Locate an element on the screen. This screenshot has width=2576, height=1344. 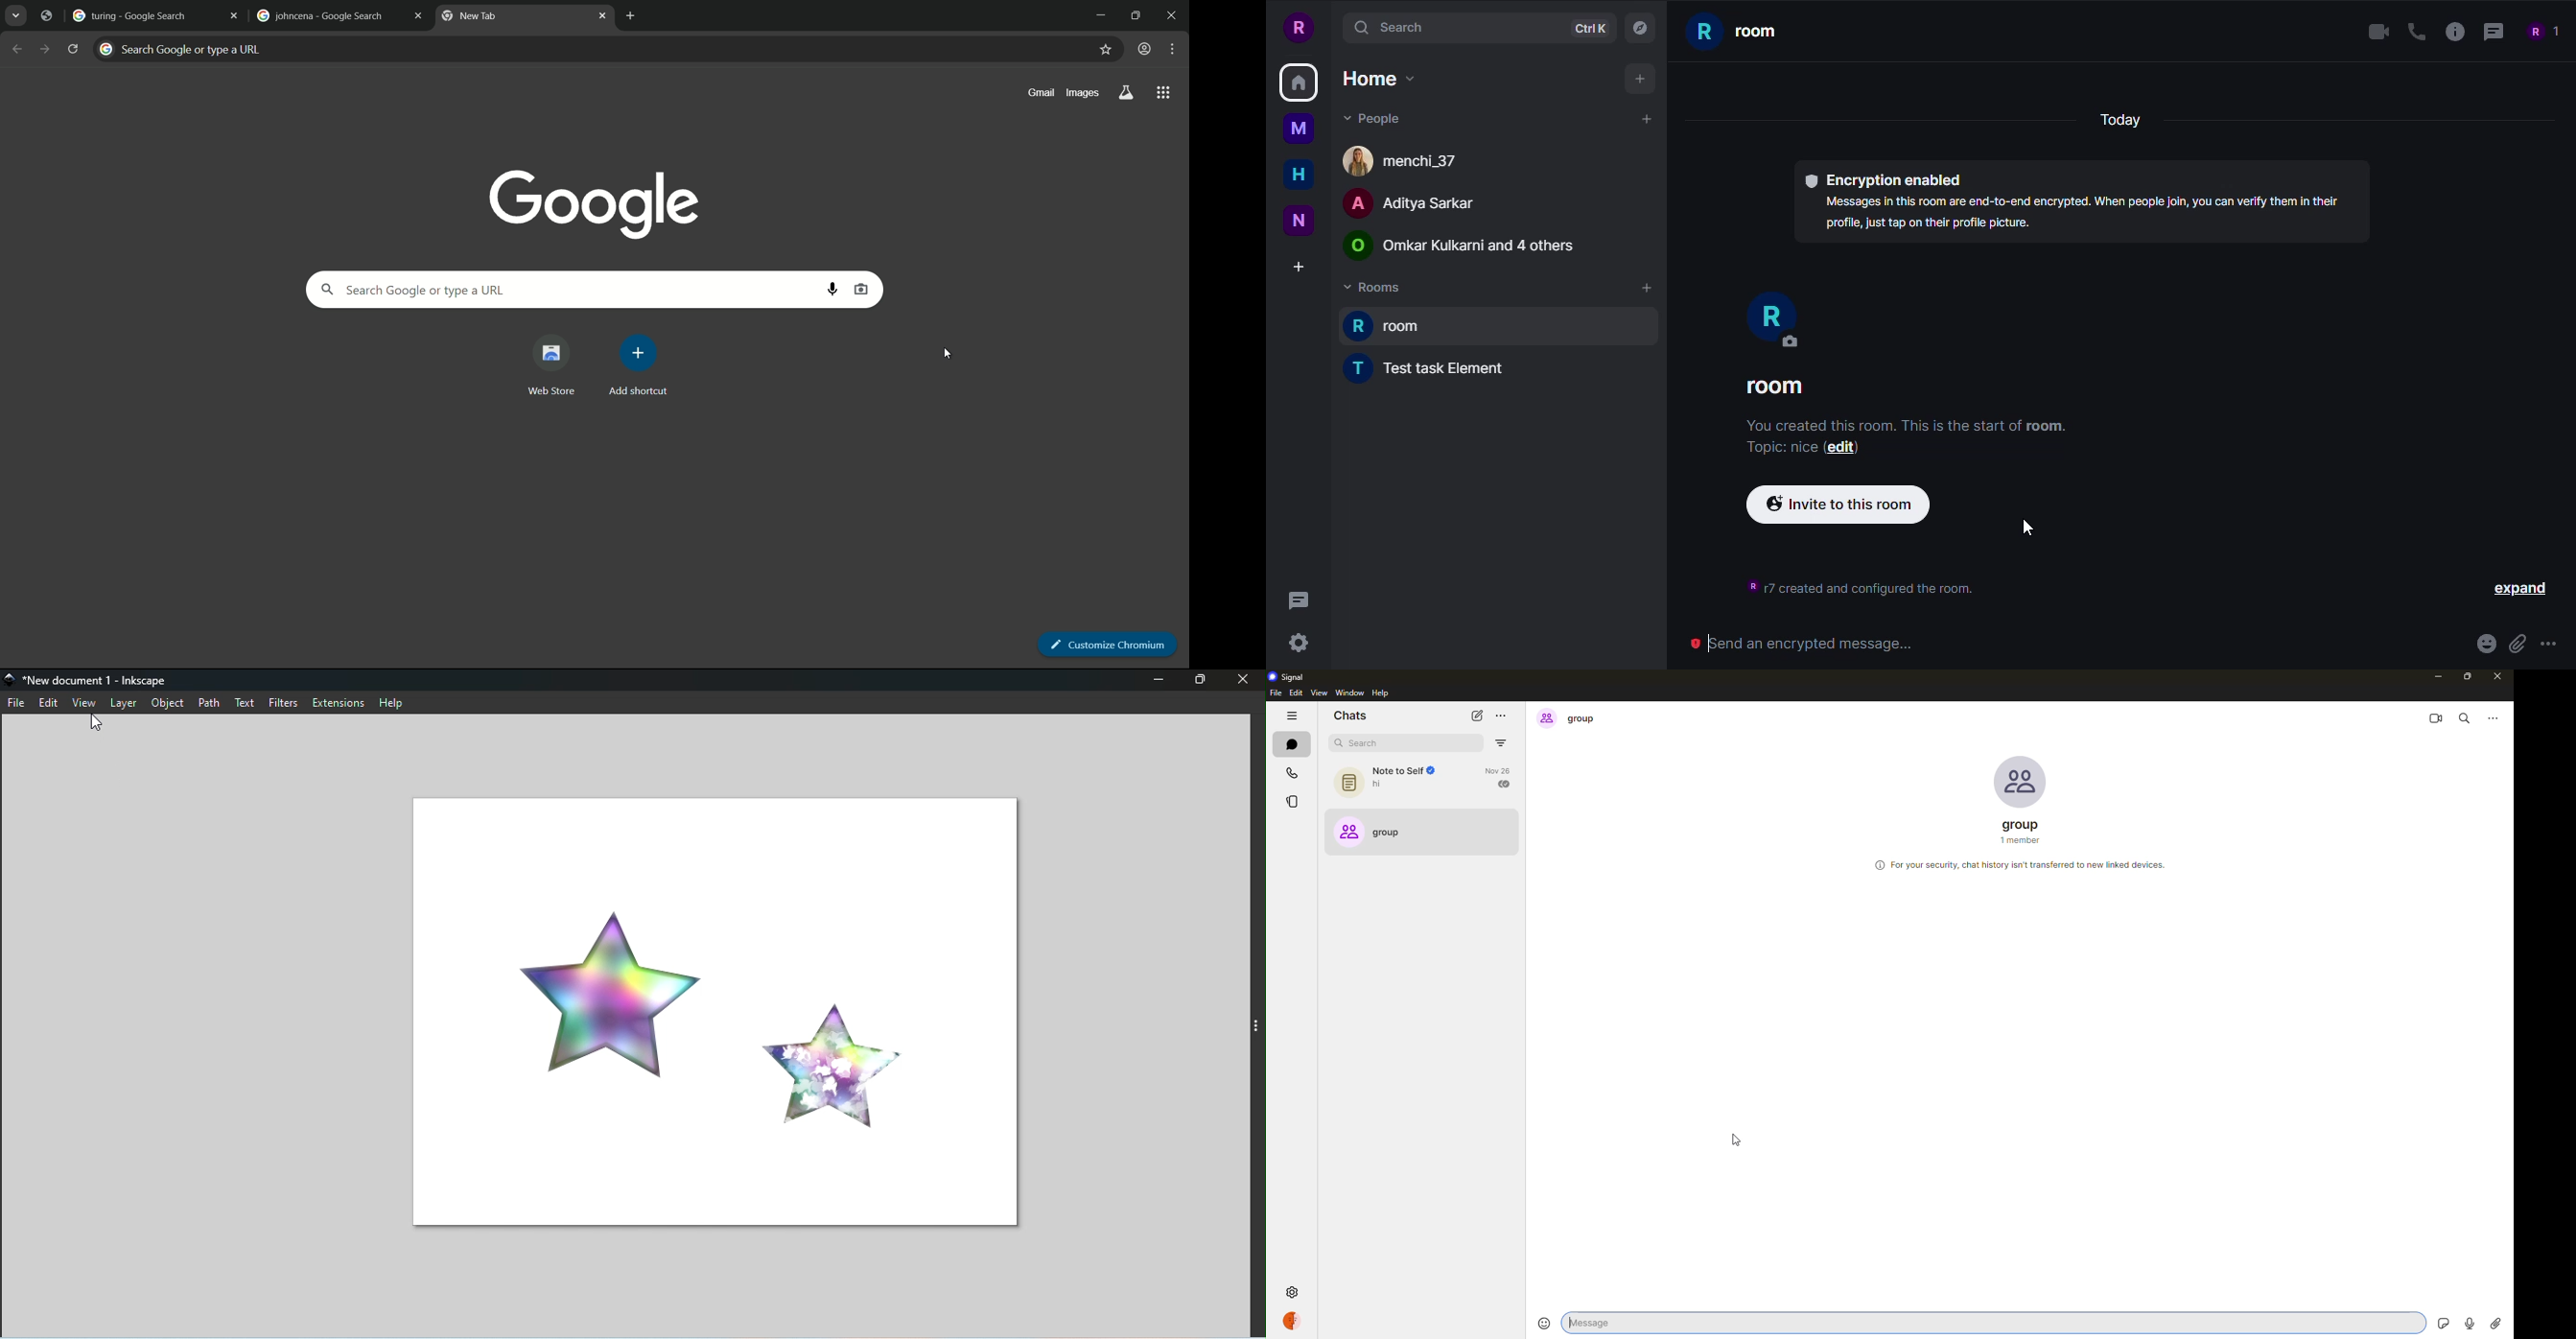
threads is located at coordinates (2491, 31).